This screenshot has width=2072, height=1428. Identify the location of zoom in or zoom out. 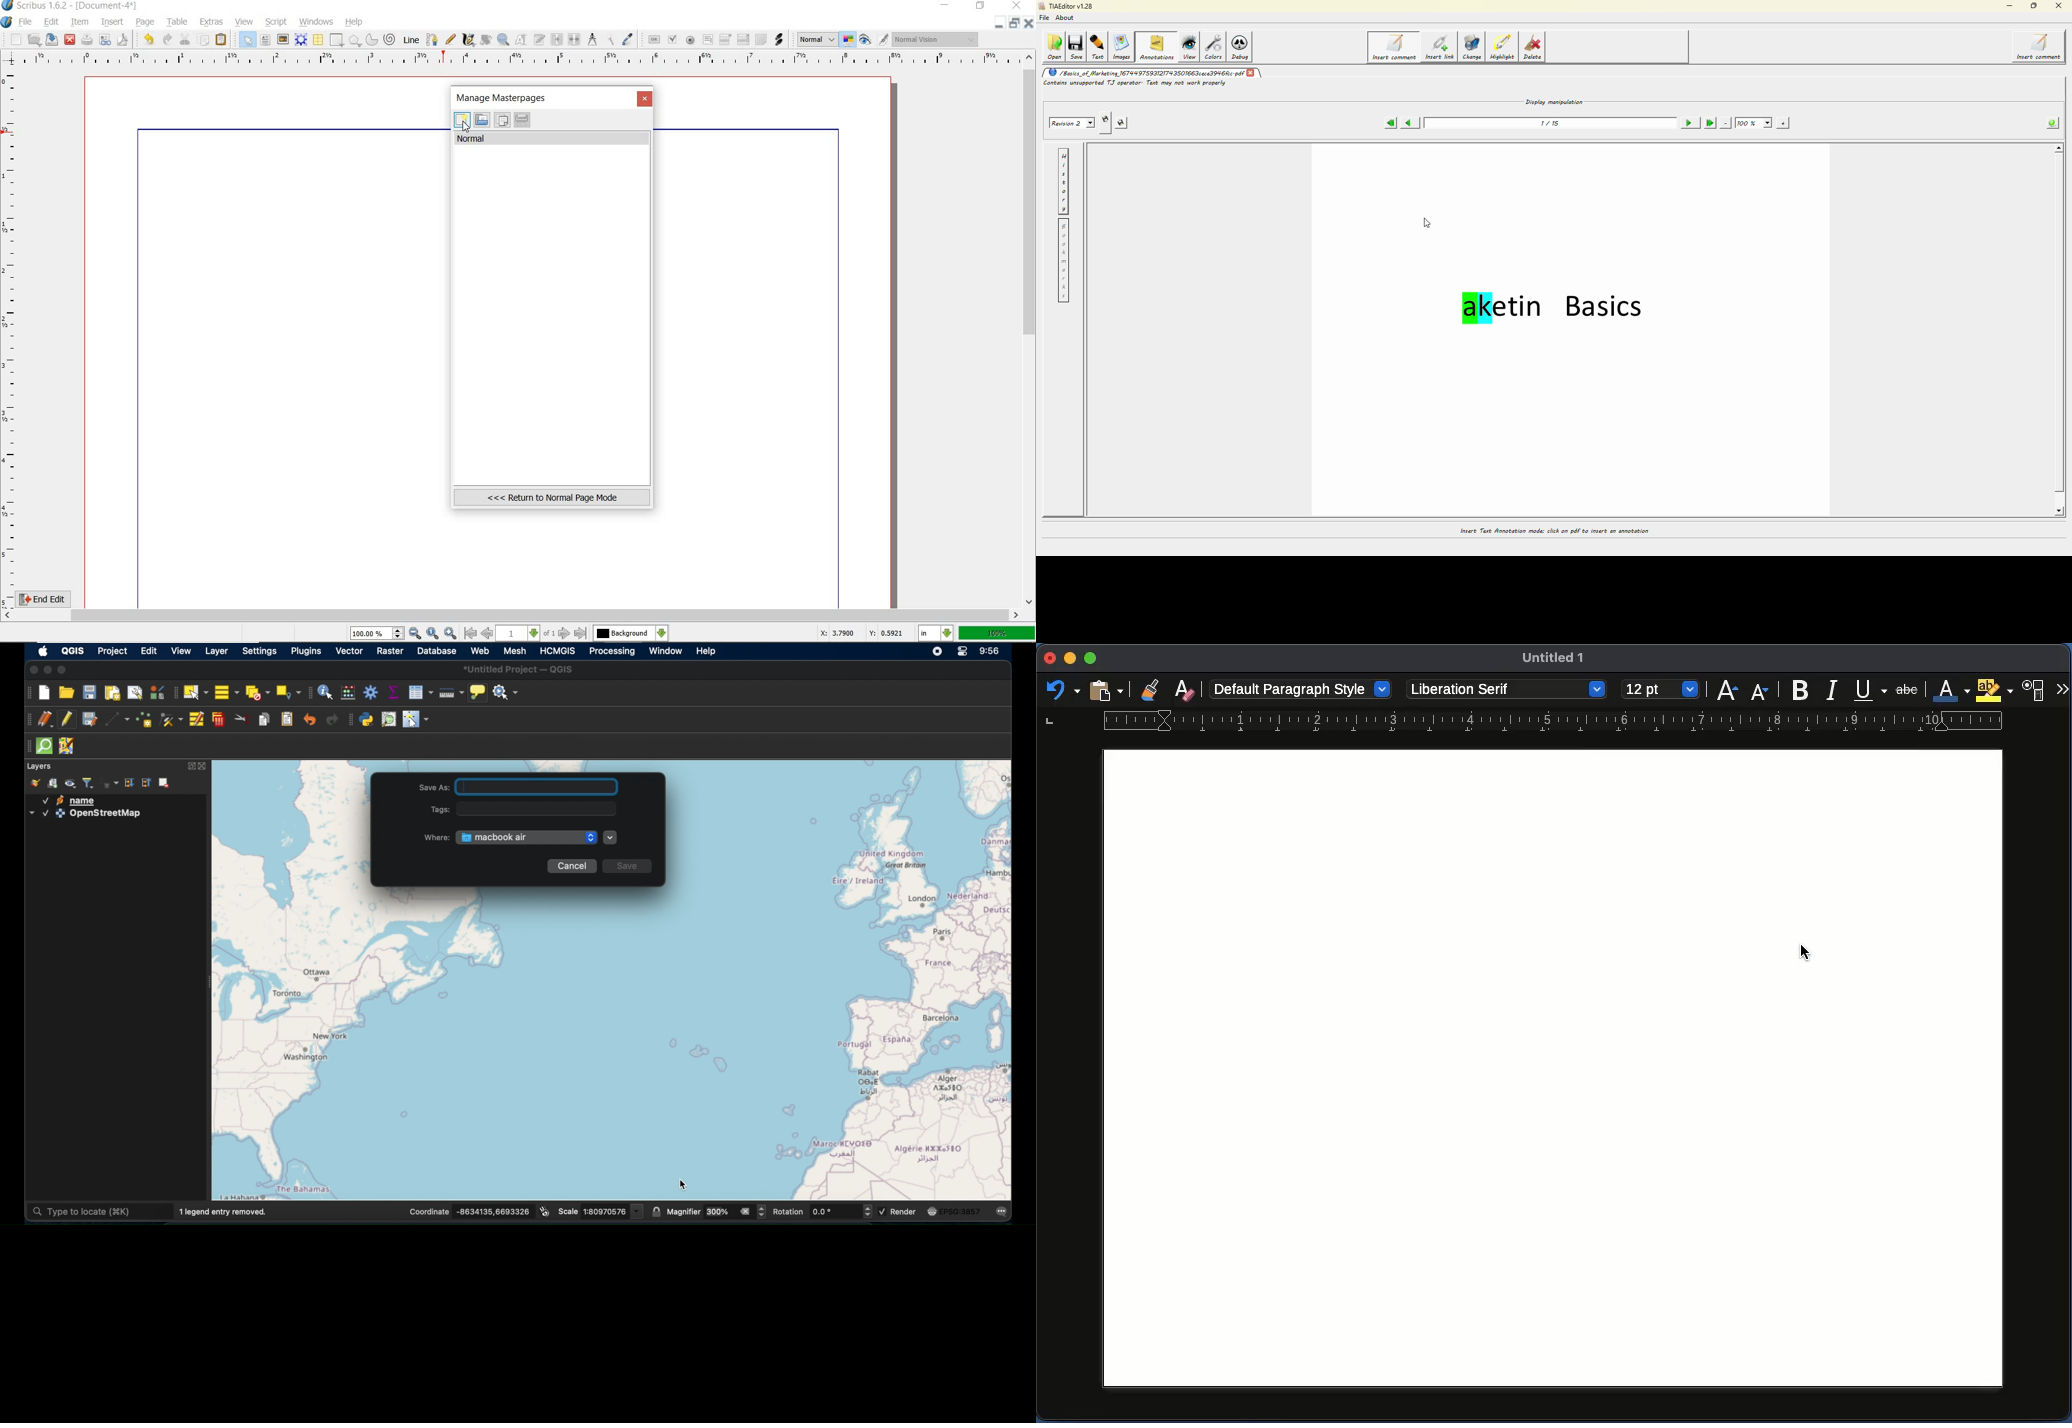
(503, 39).